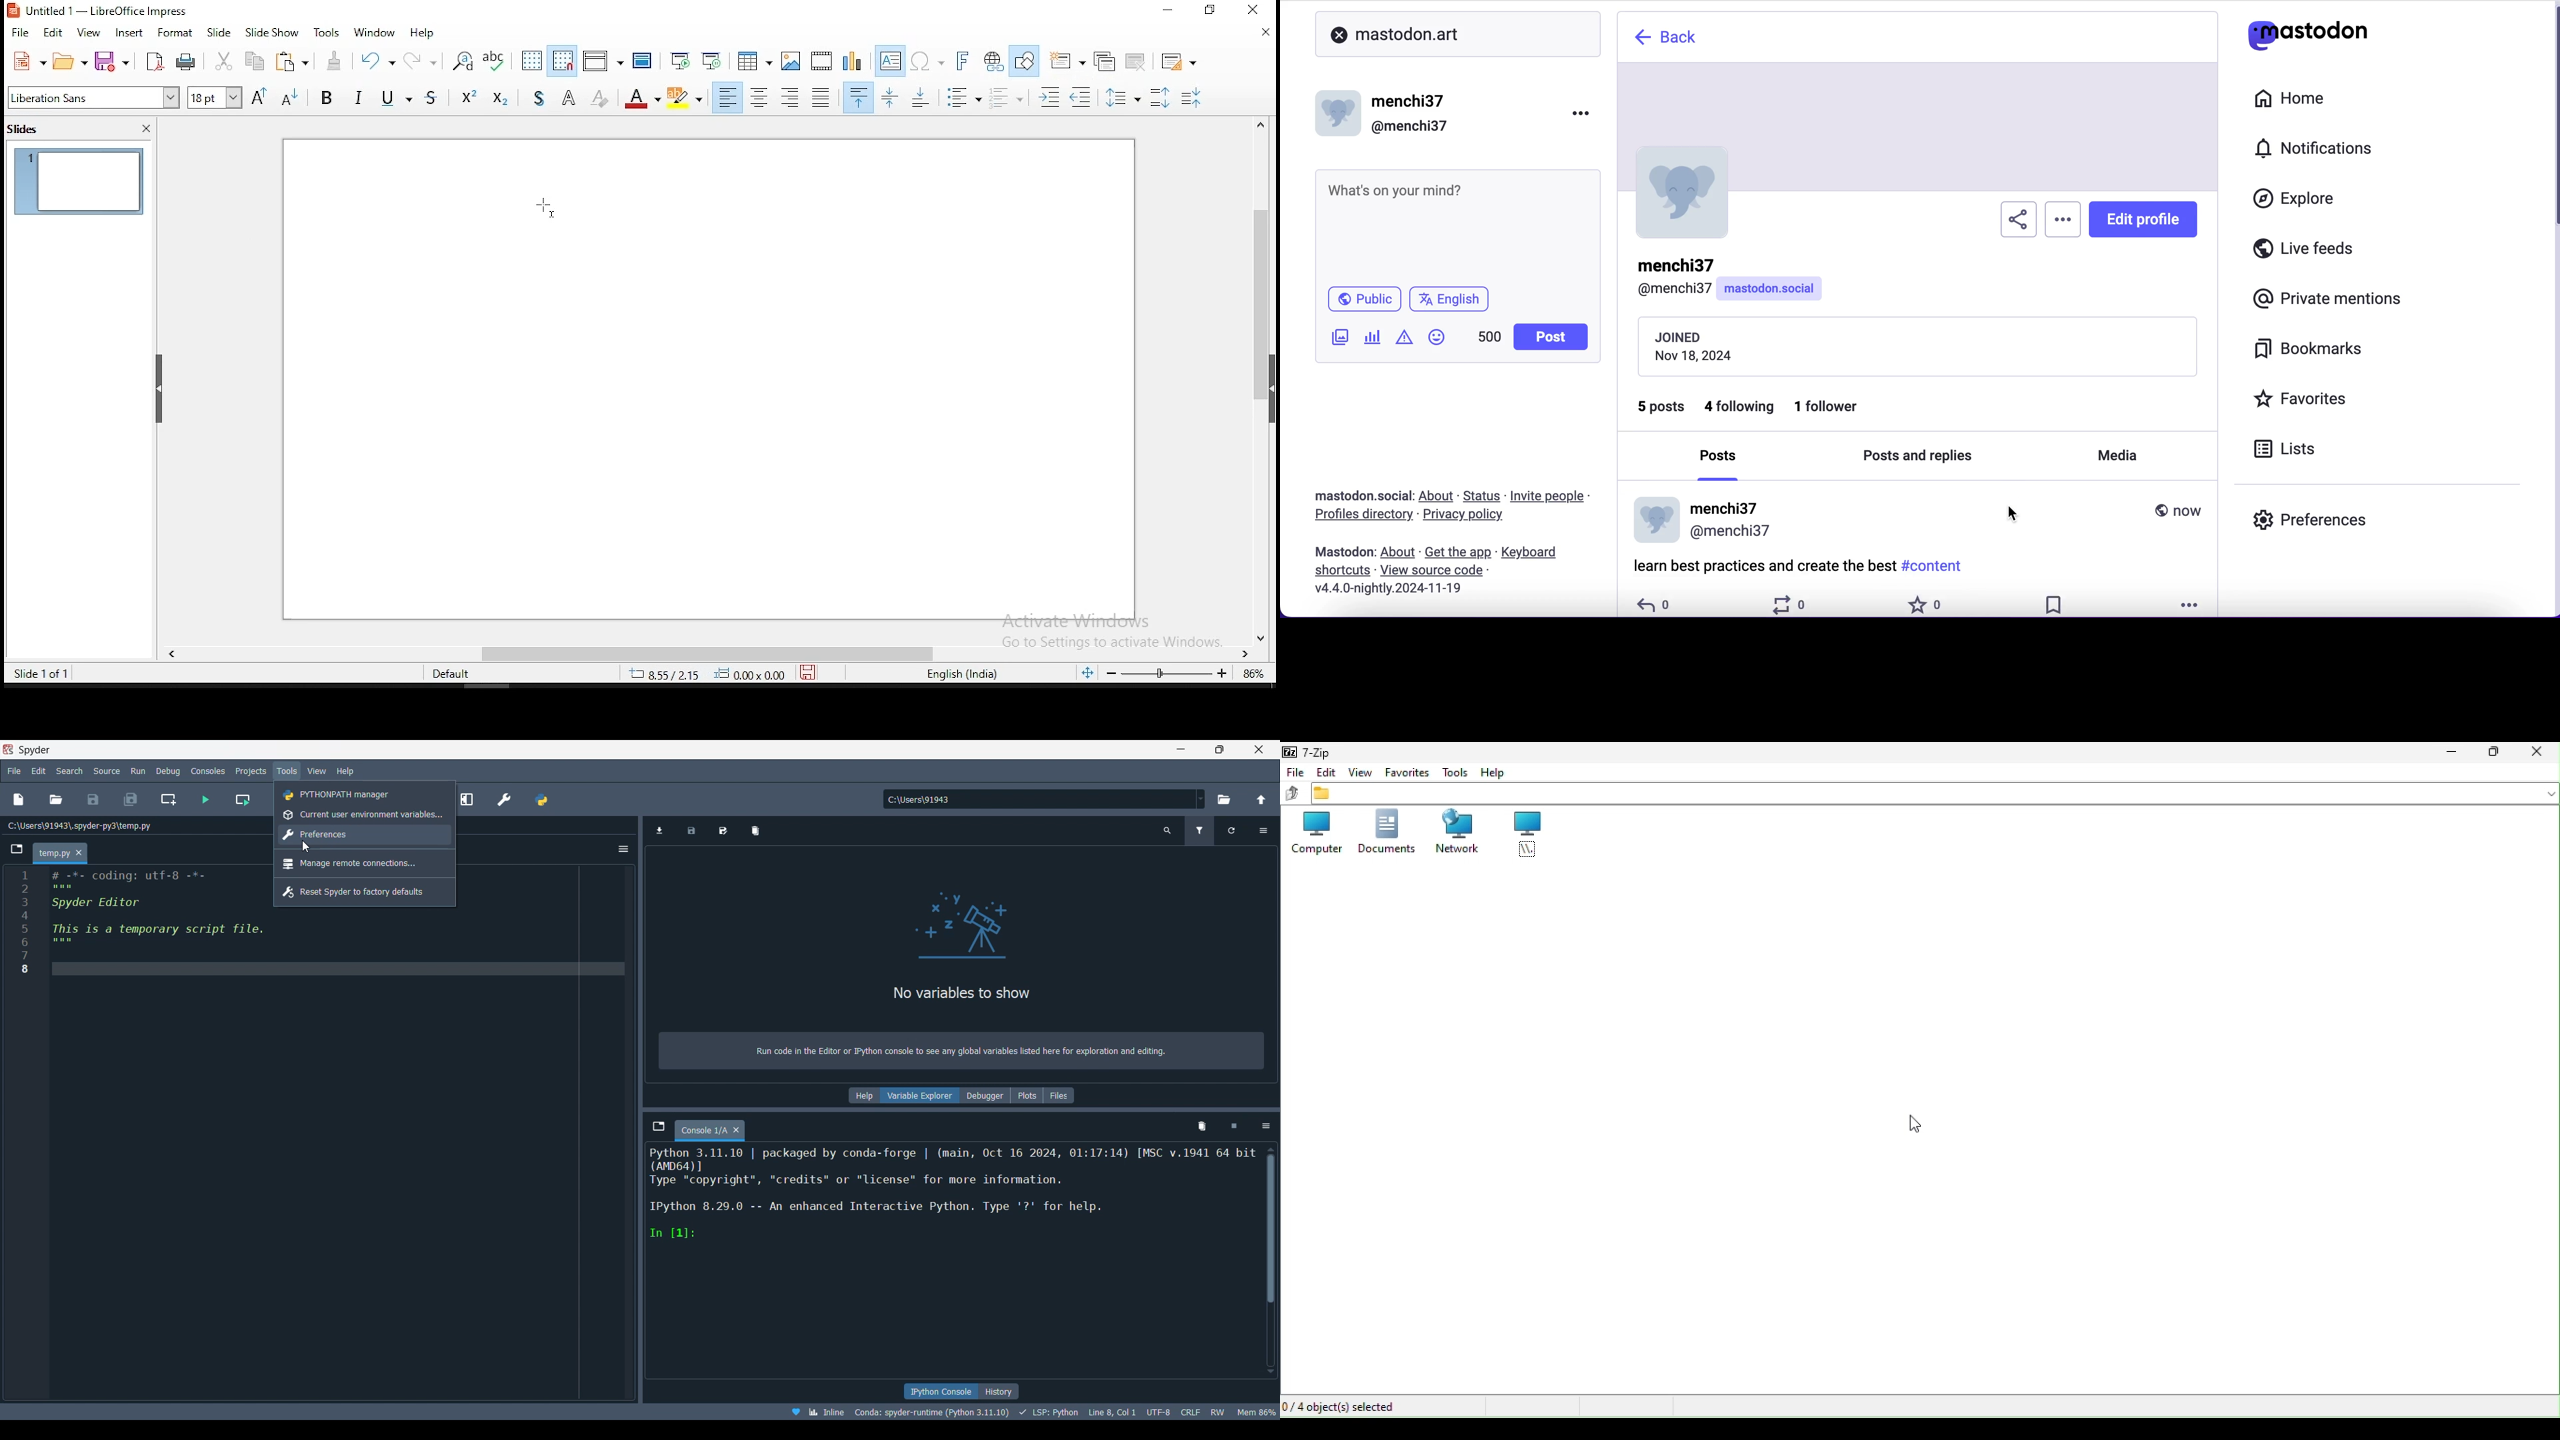 The height and width of the screenshot is (1456, 2576). What do you see at coordinates (669, 676) in the screenshot?
I see `20.49/-0.77` at bounding box center [669, 676].